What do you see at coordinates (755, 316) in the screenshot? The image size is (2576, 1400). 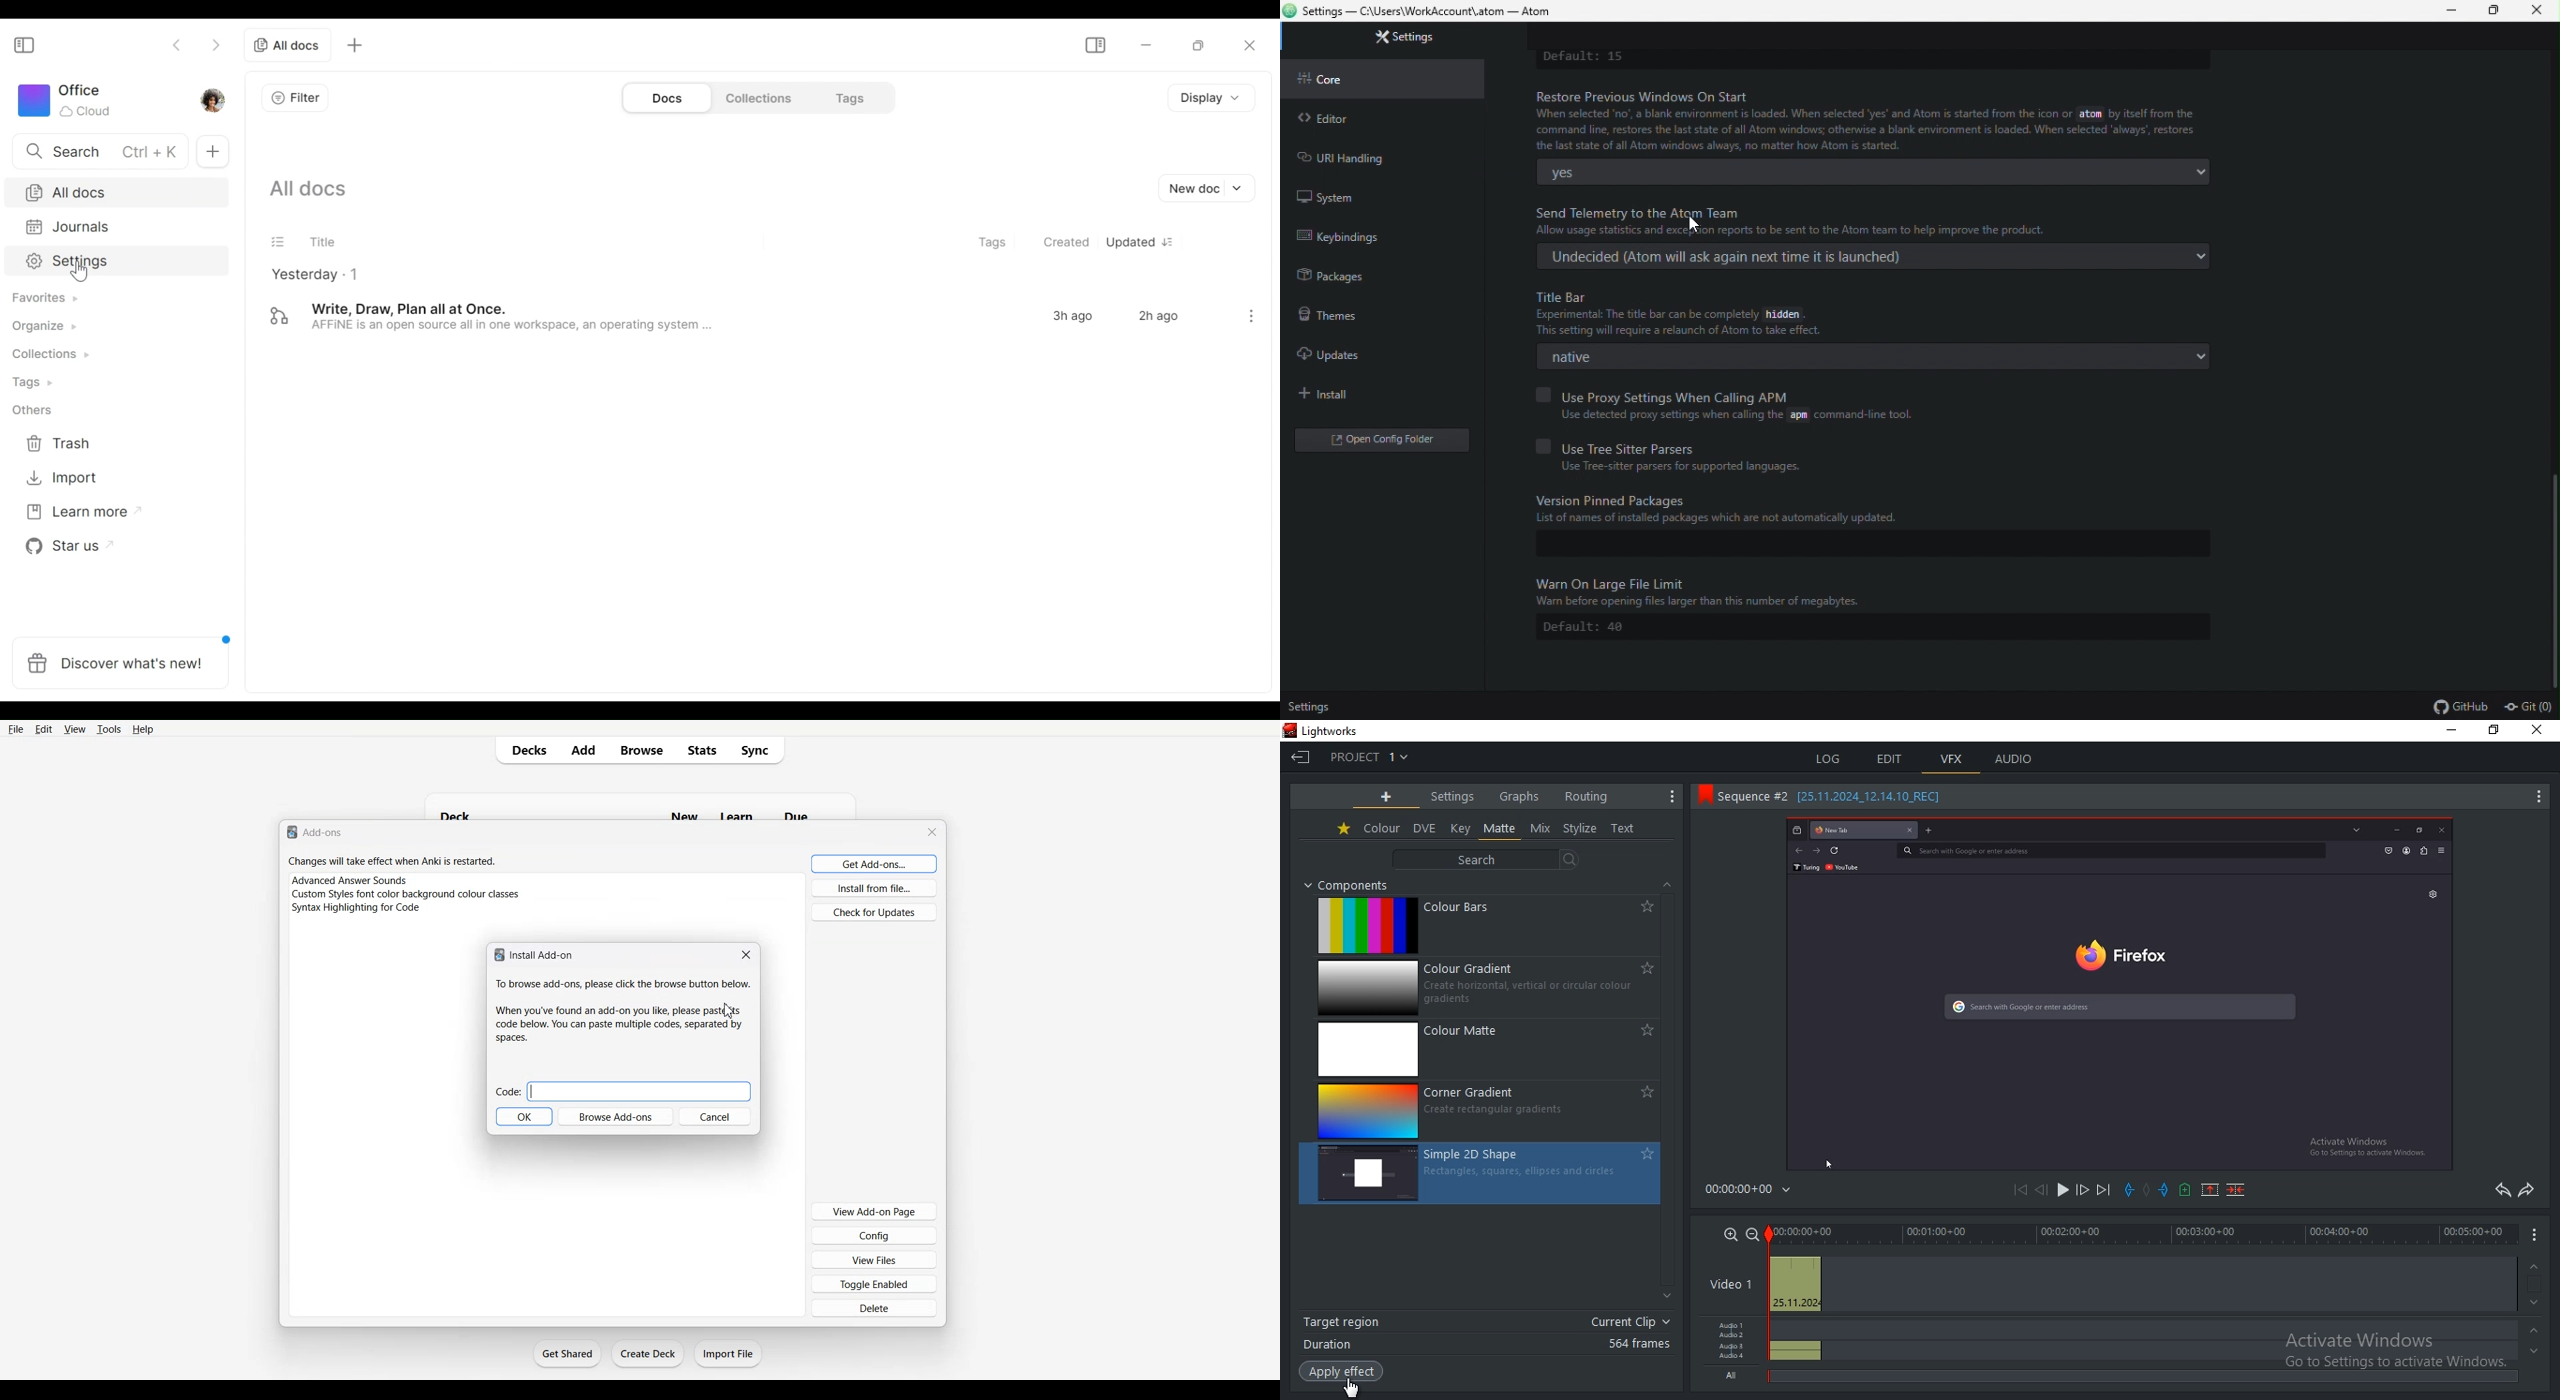 I see `Document` at bounding box center [755, 316].